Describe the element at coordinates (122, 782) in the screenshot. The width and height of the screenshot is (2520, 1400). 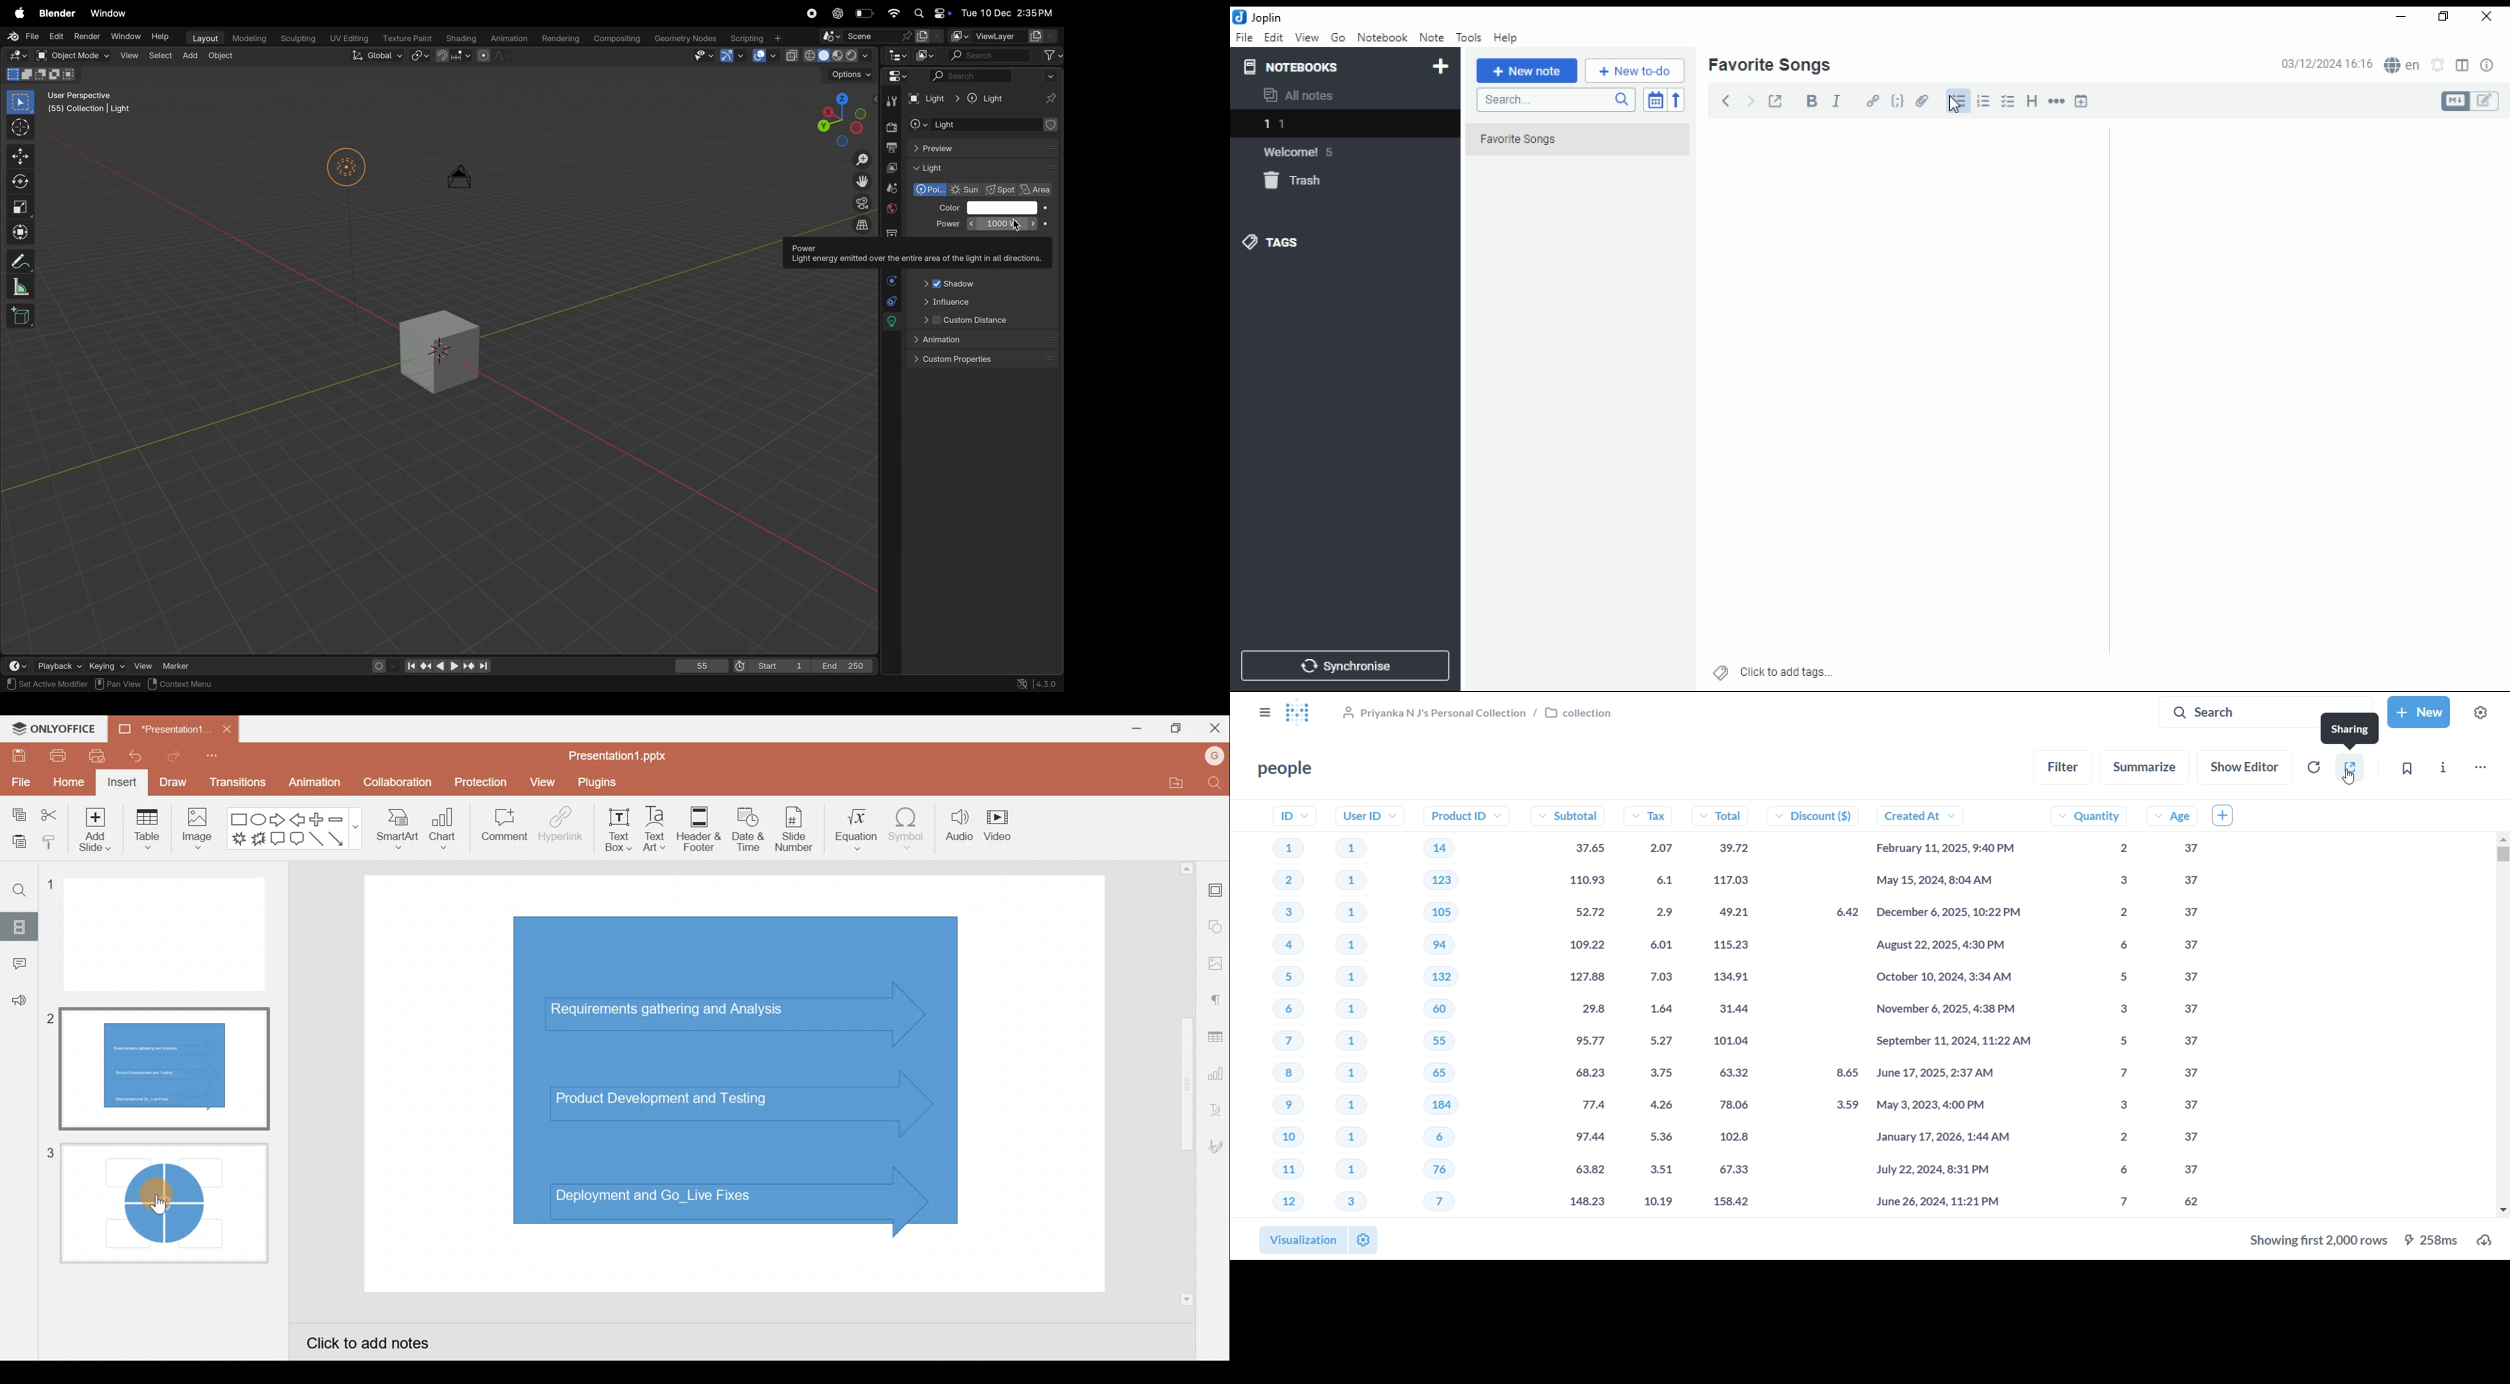
I see `Insert` at that location.